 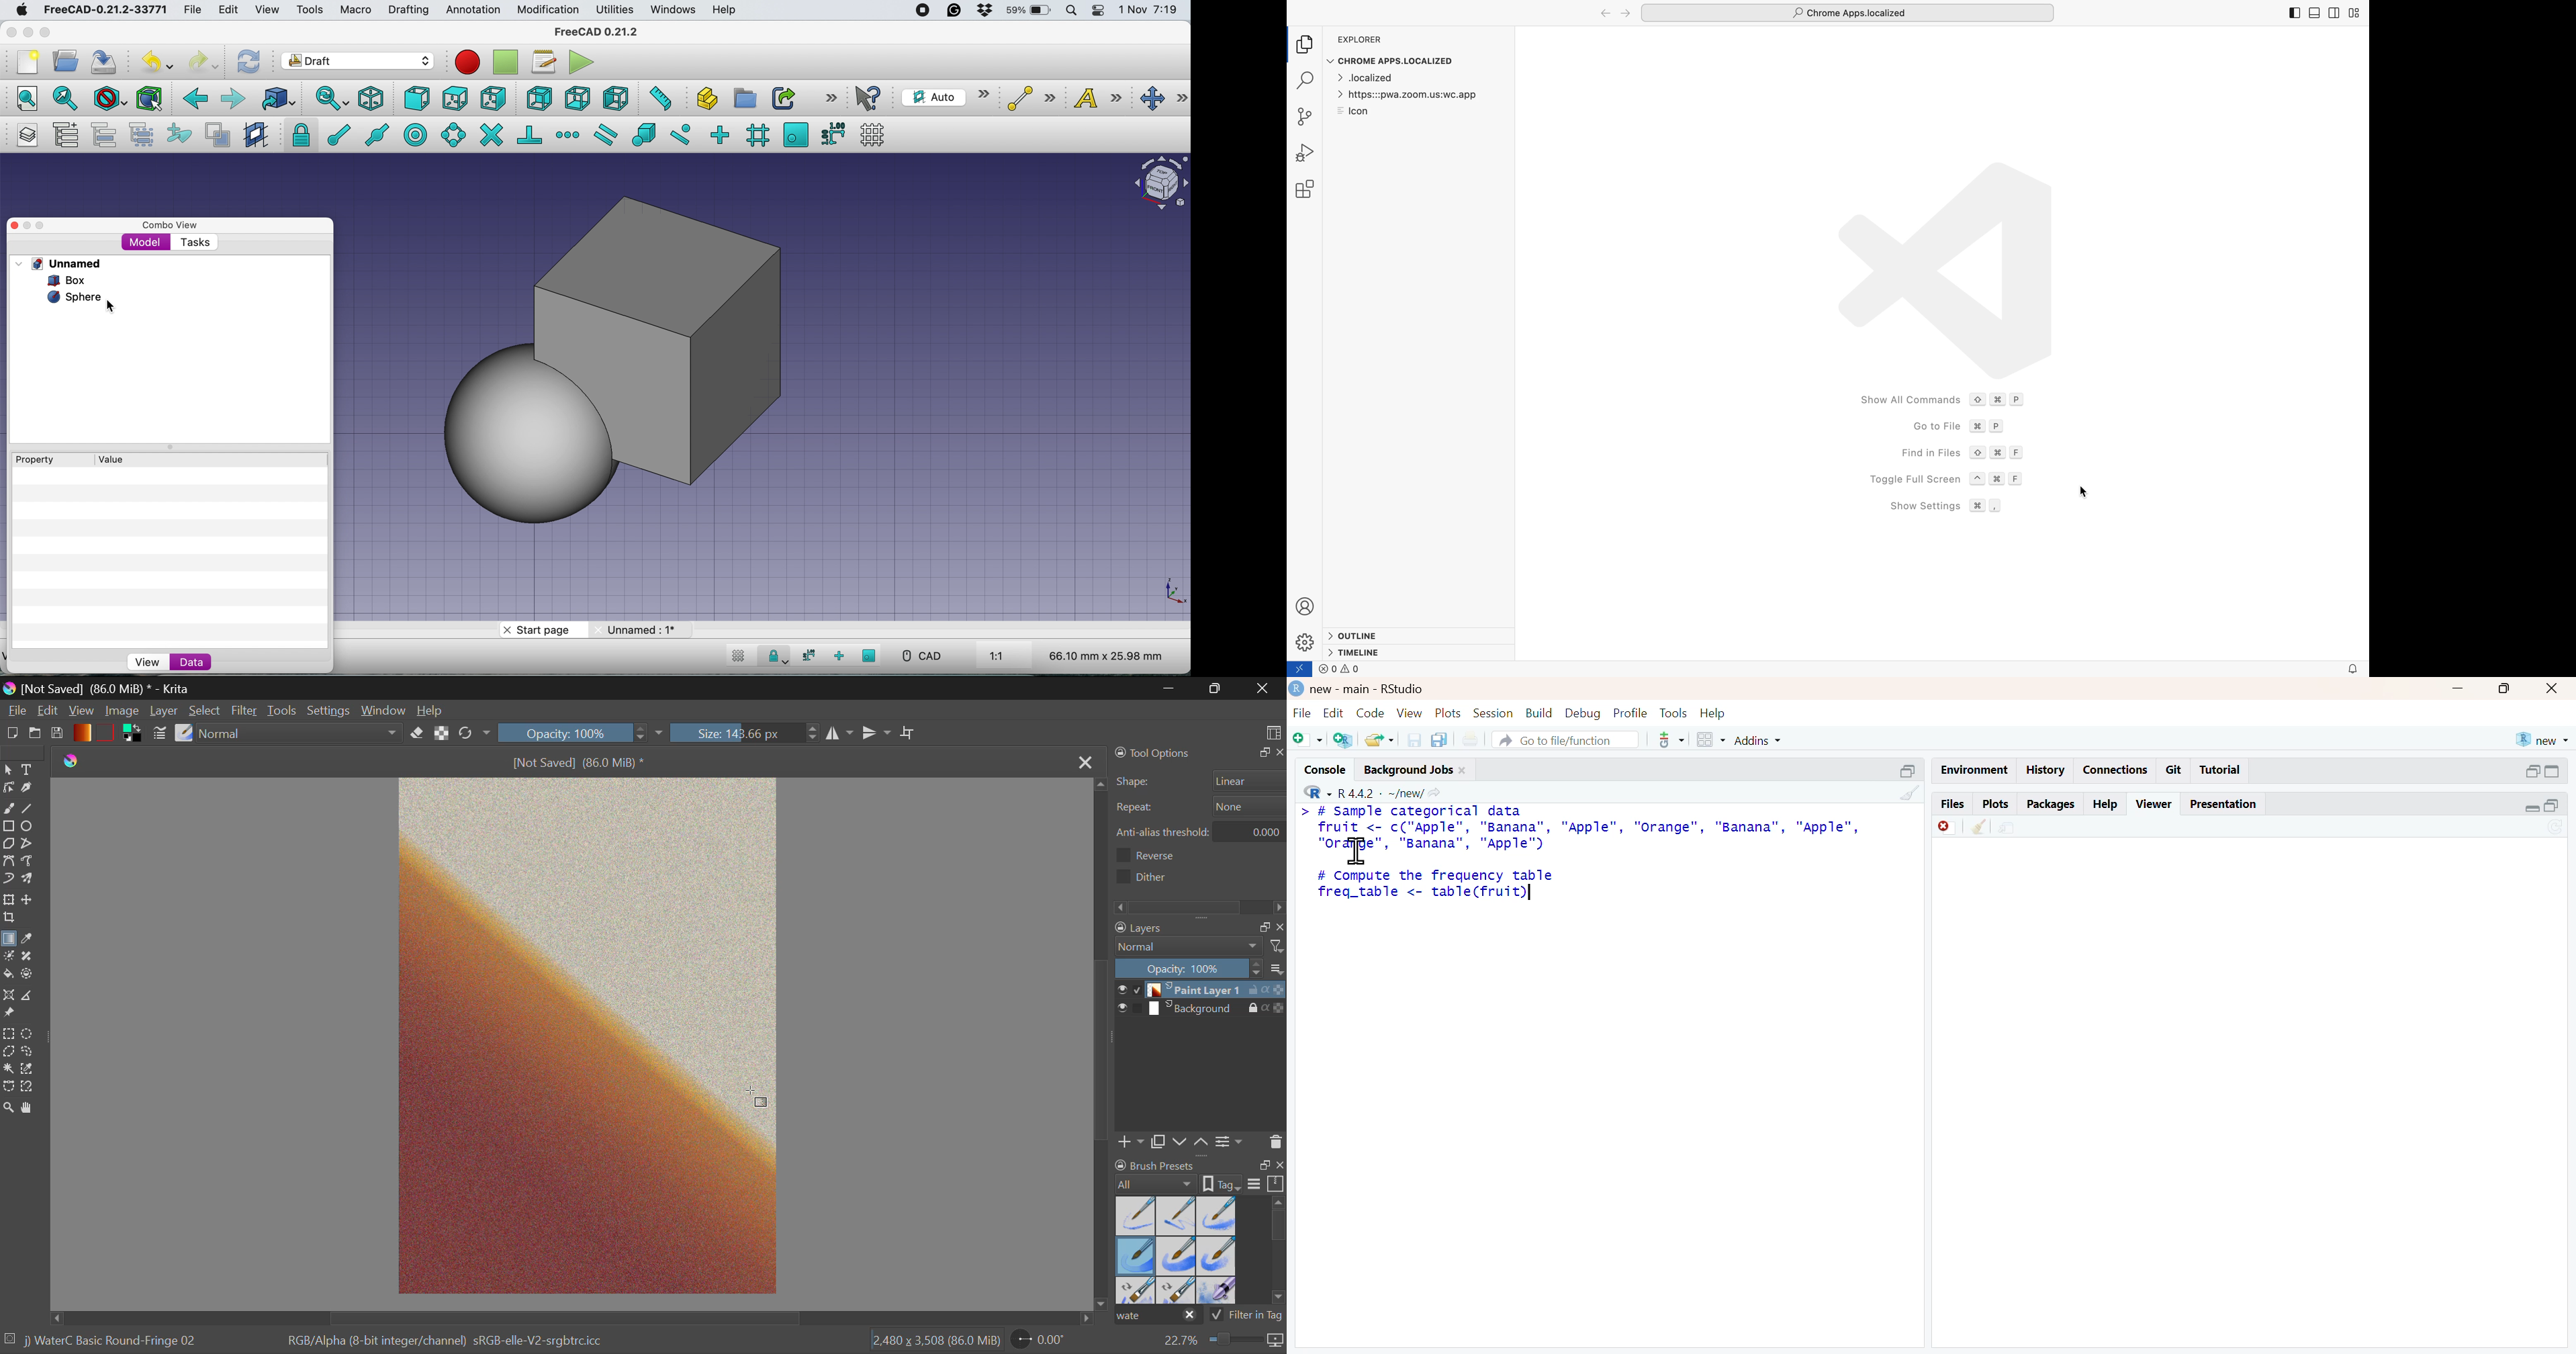 What do you see at coordinates (1416, 741) in the screenshot?
I see `save current document` at bounding box center [1416, 741].